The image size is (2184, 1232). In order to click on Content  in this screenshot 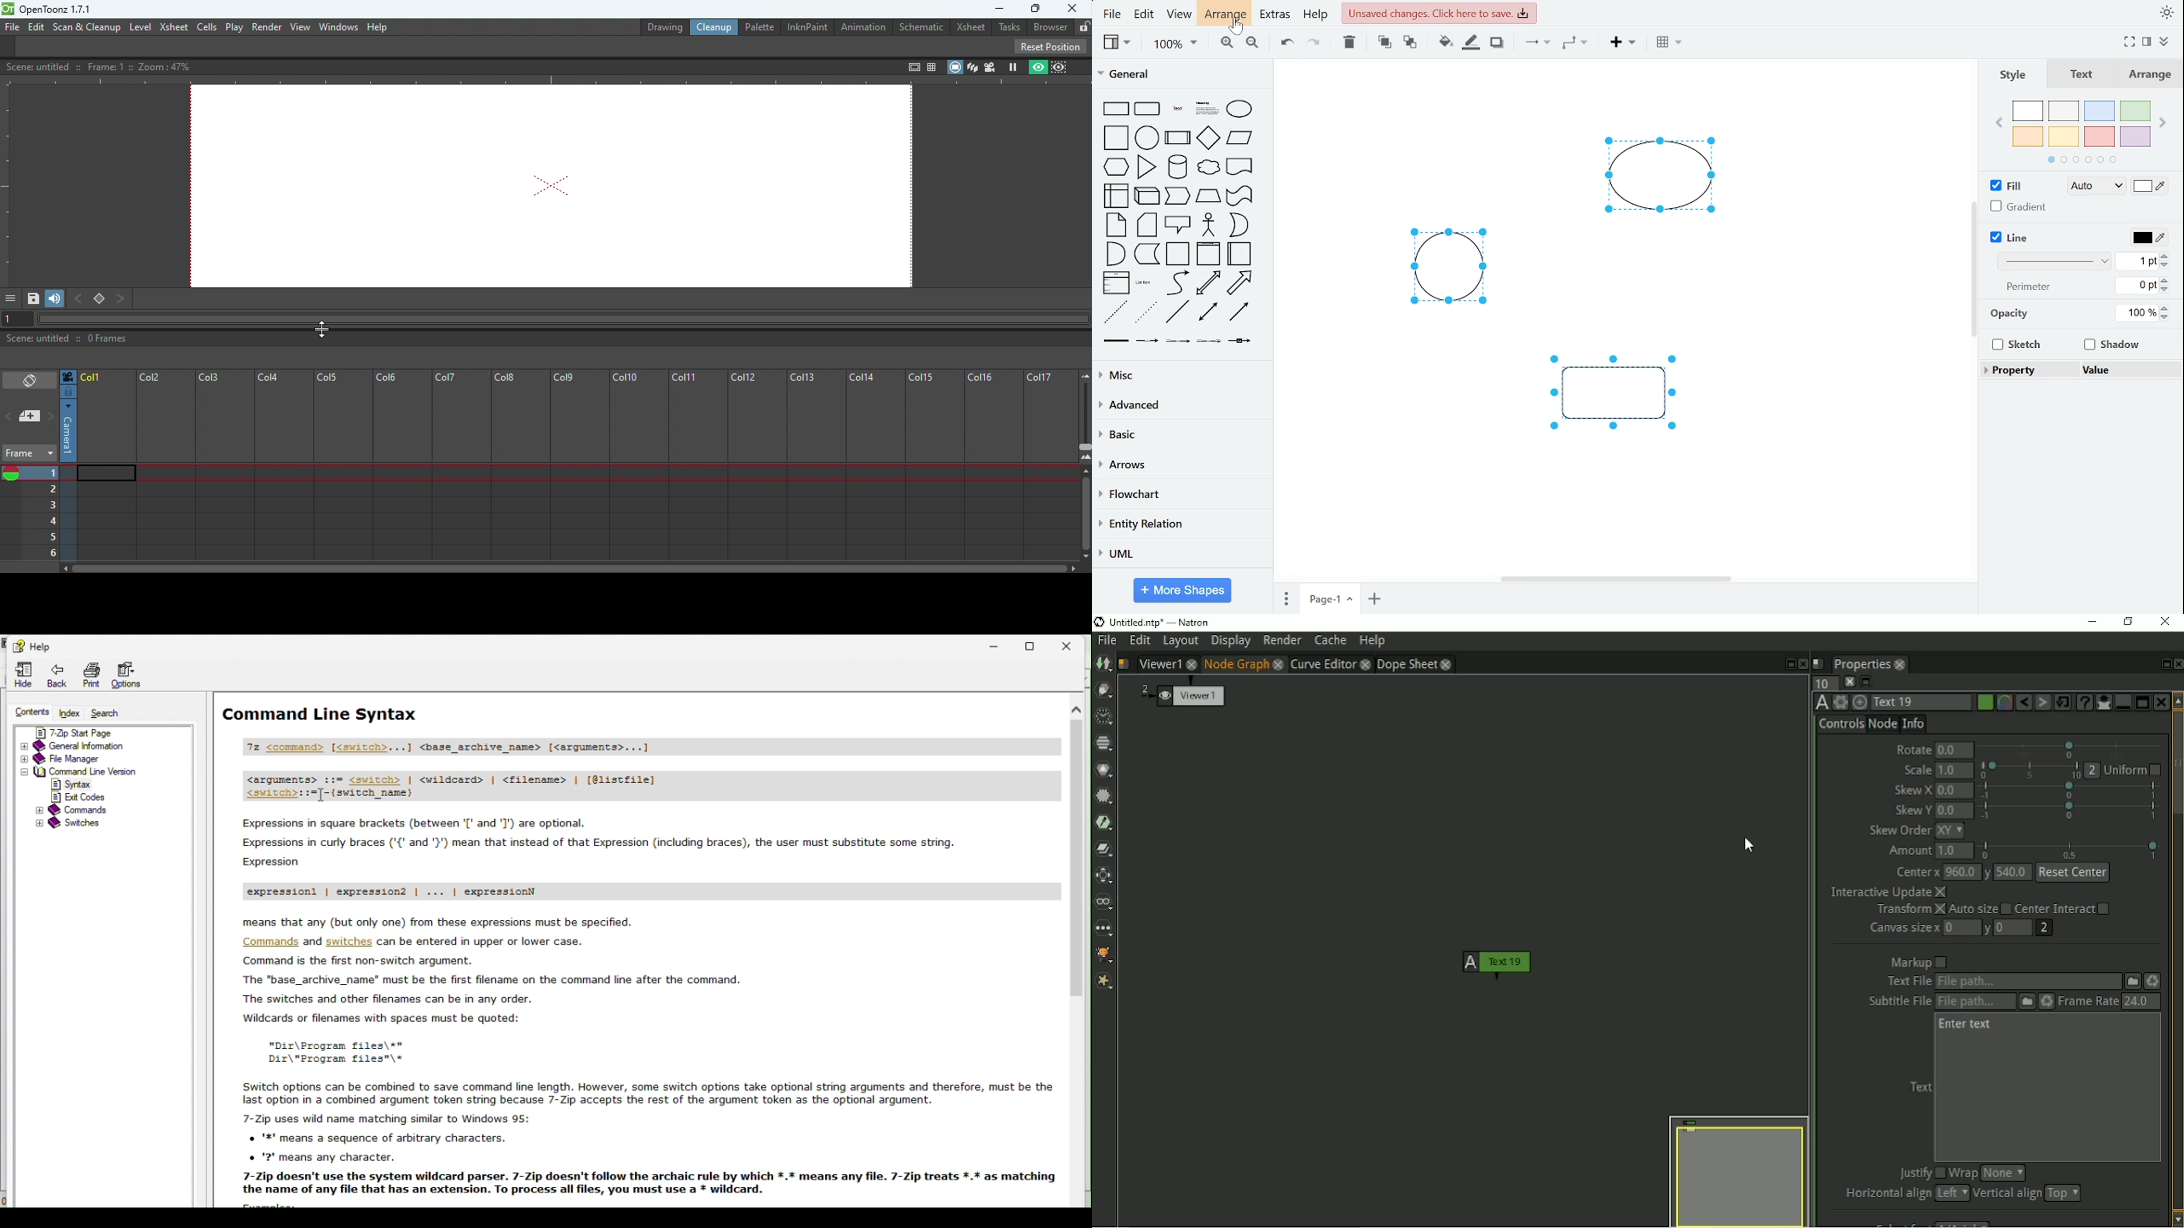, I will do `click(30, 713)`.